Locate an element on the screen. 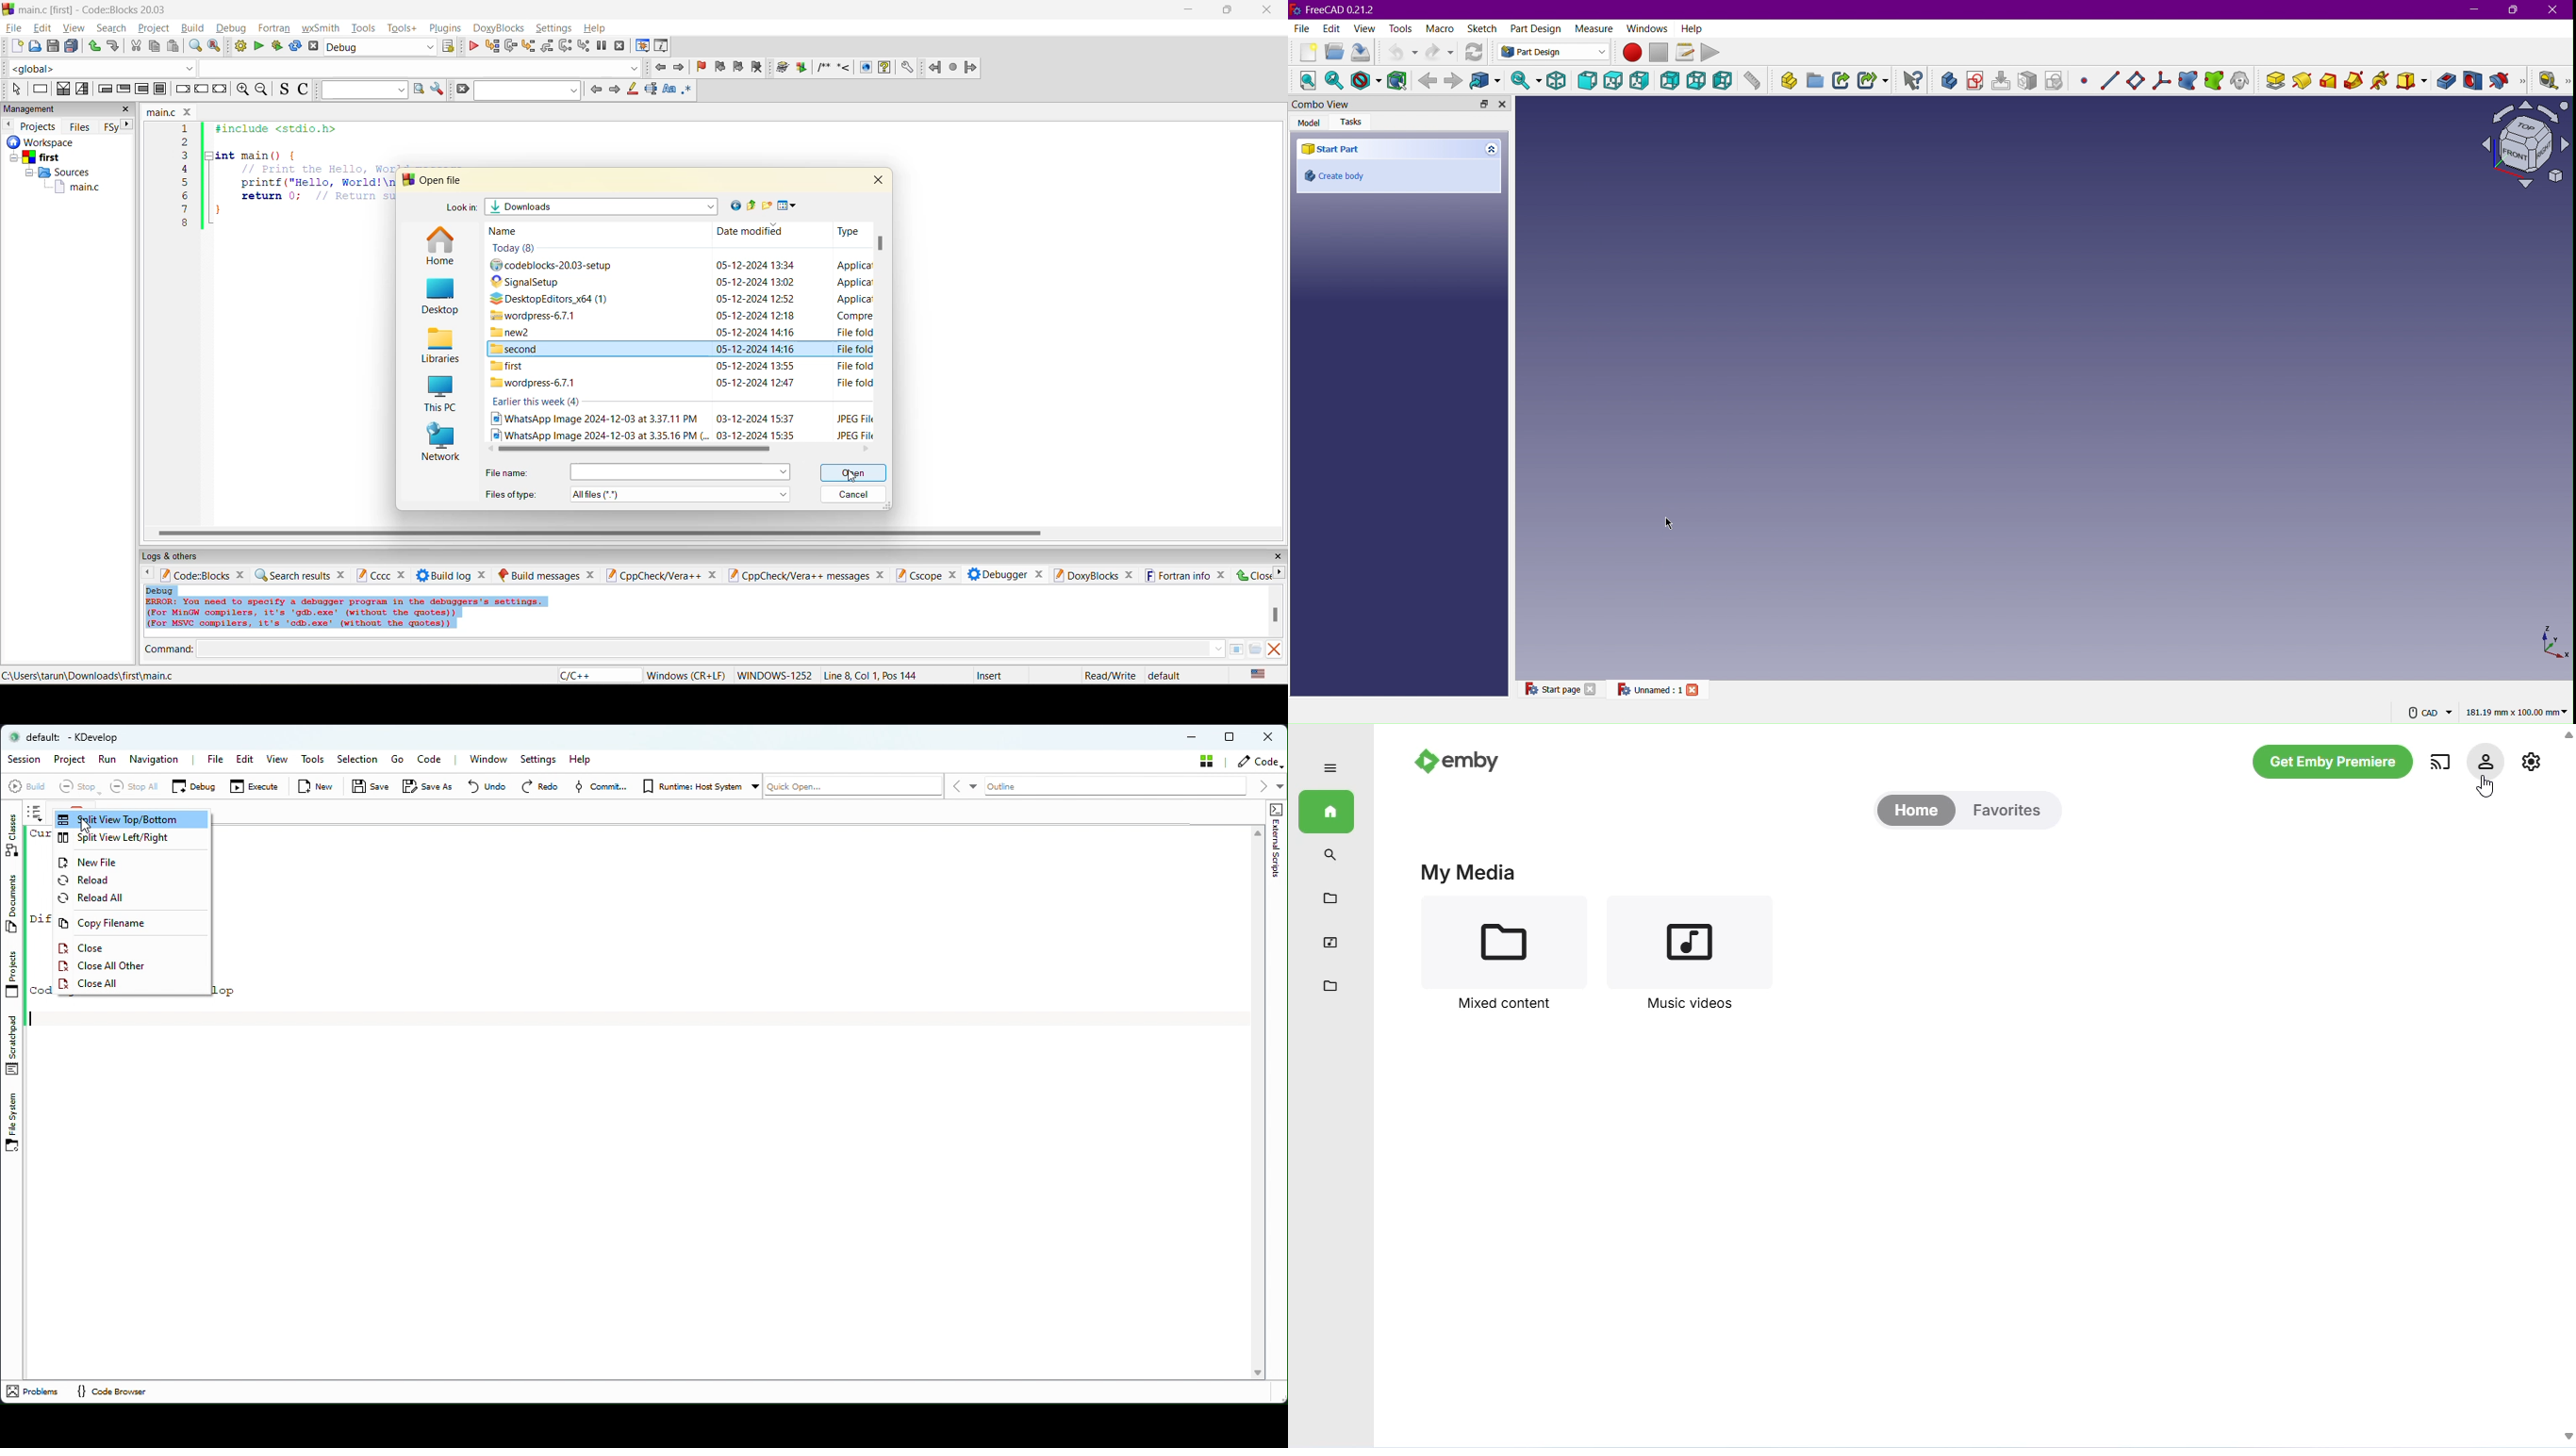 The width and height of the screenshot is (2576, 1456). vertical scroll bar is located at coordinates (883, 247).